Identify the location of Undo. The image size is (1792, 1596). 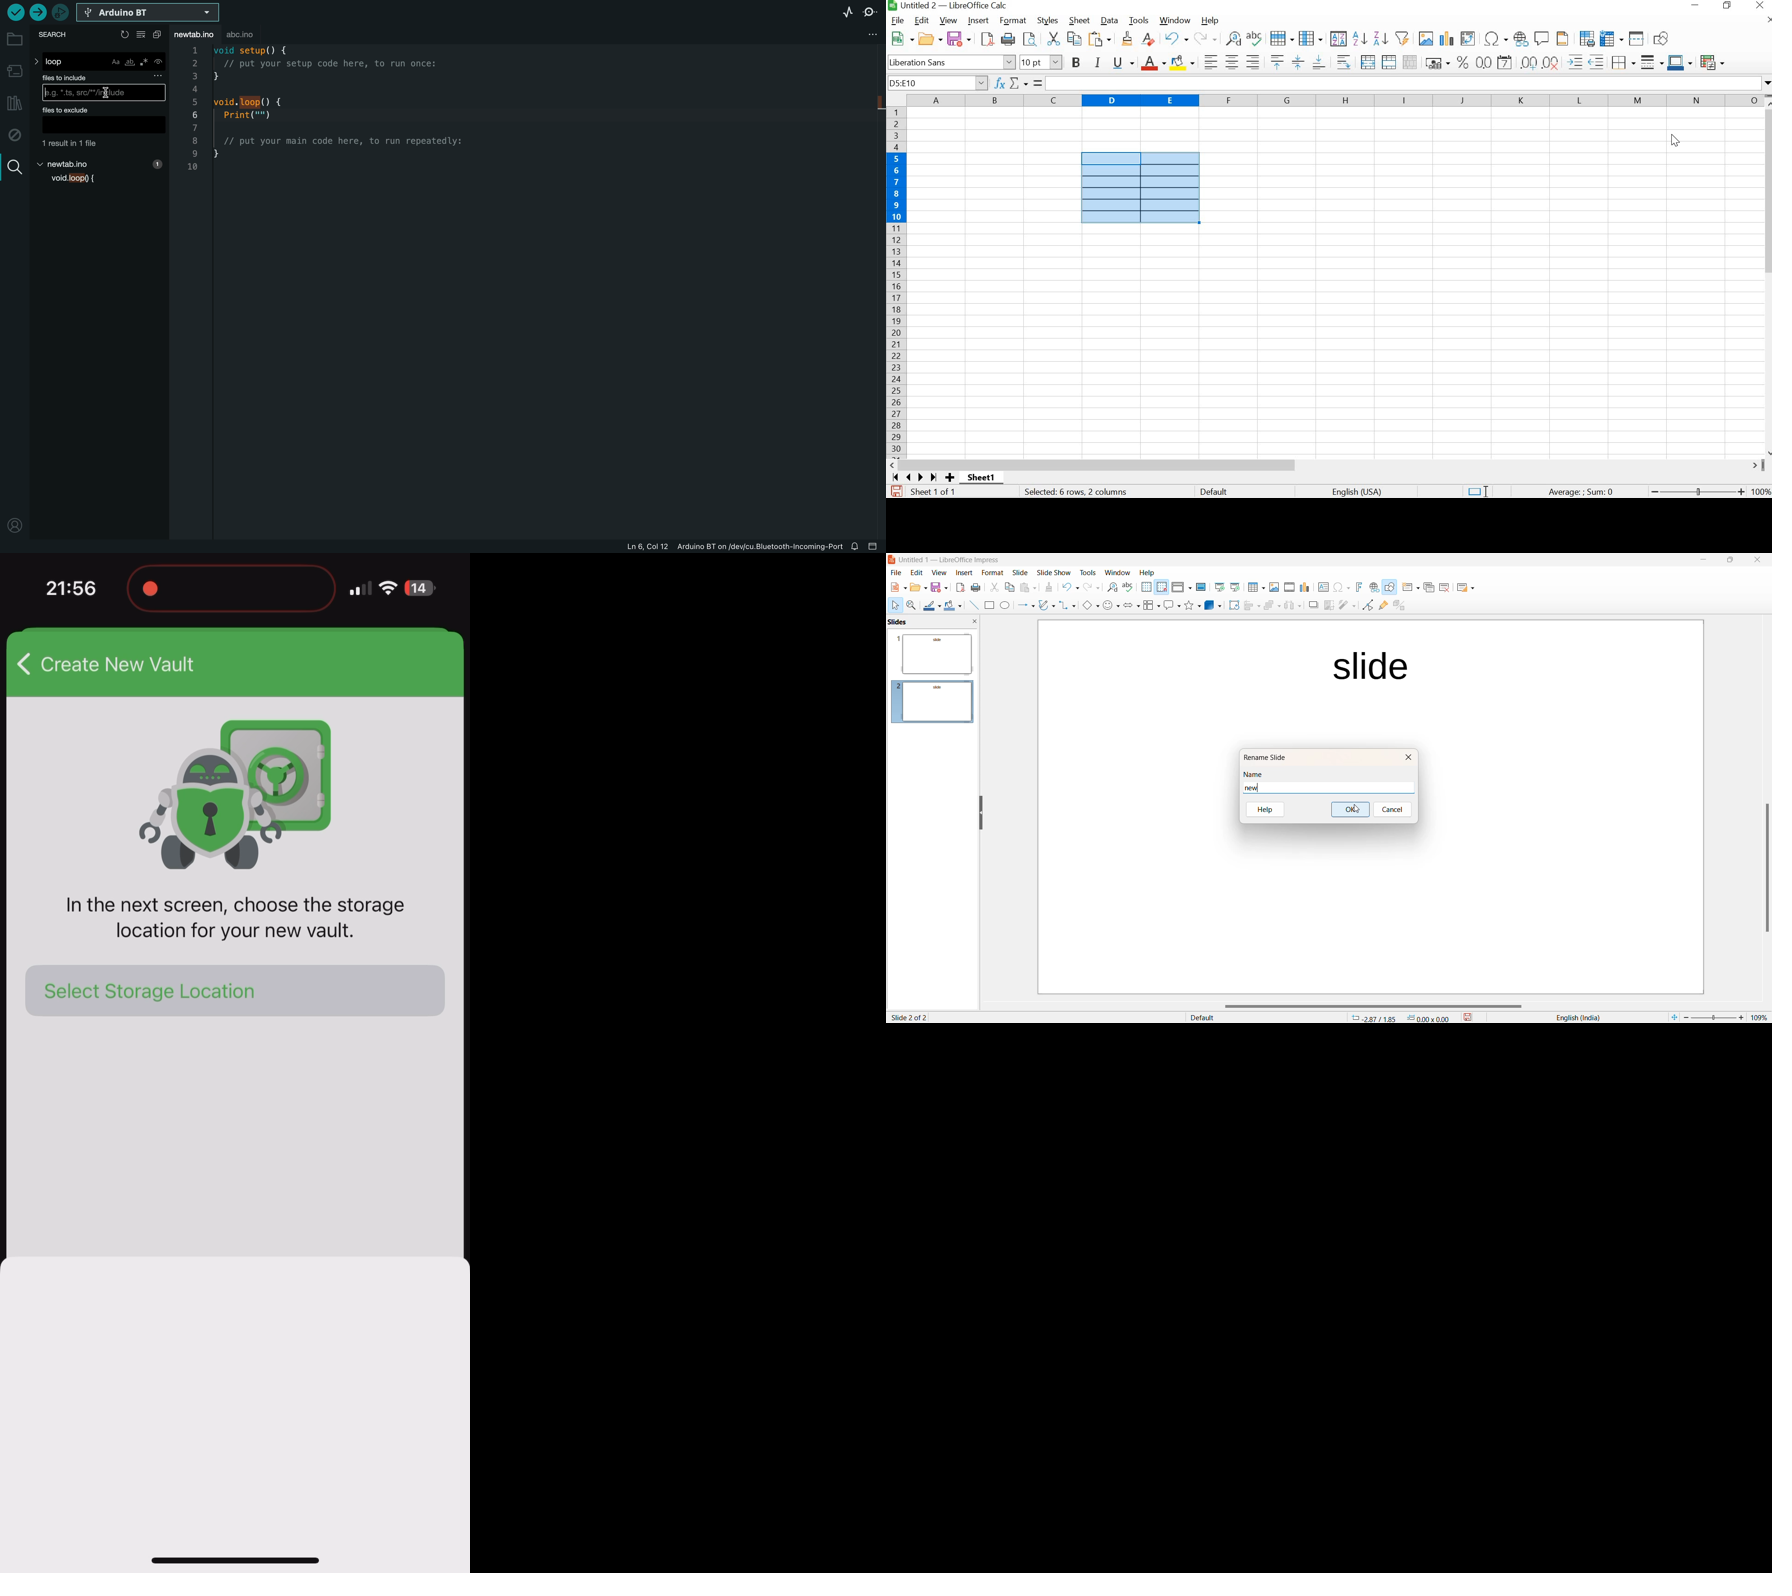
(1071, 586).